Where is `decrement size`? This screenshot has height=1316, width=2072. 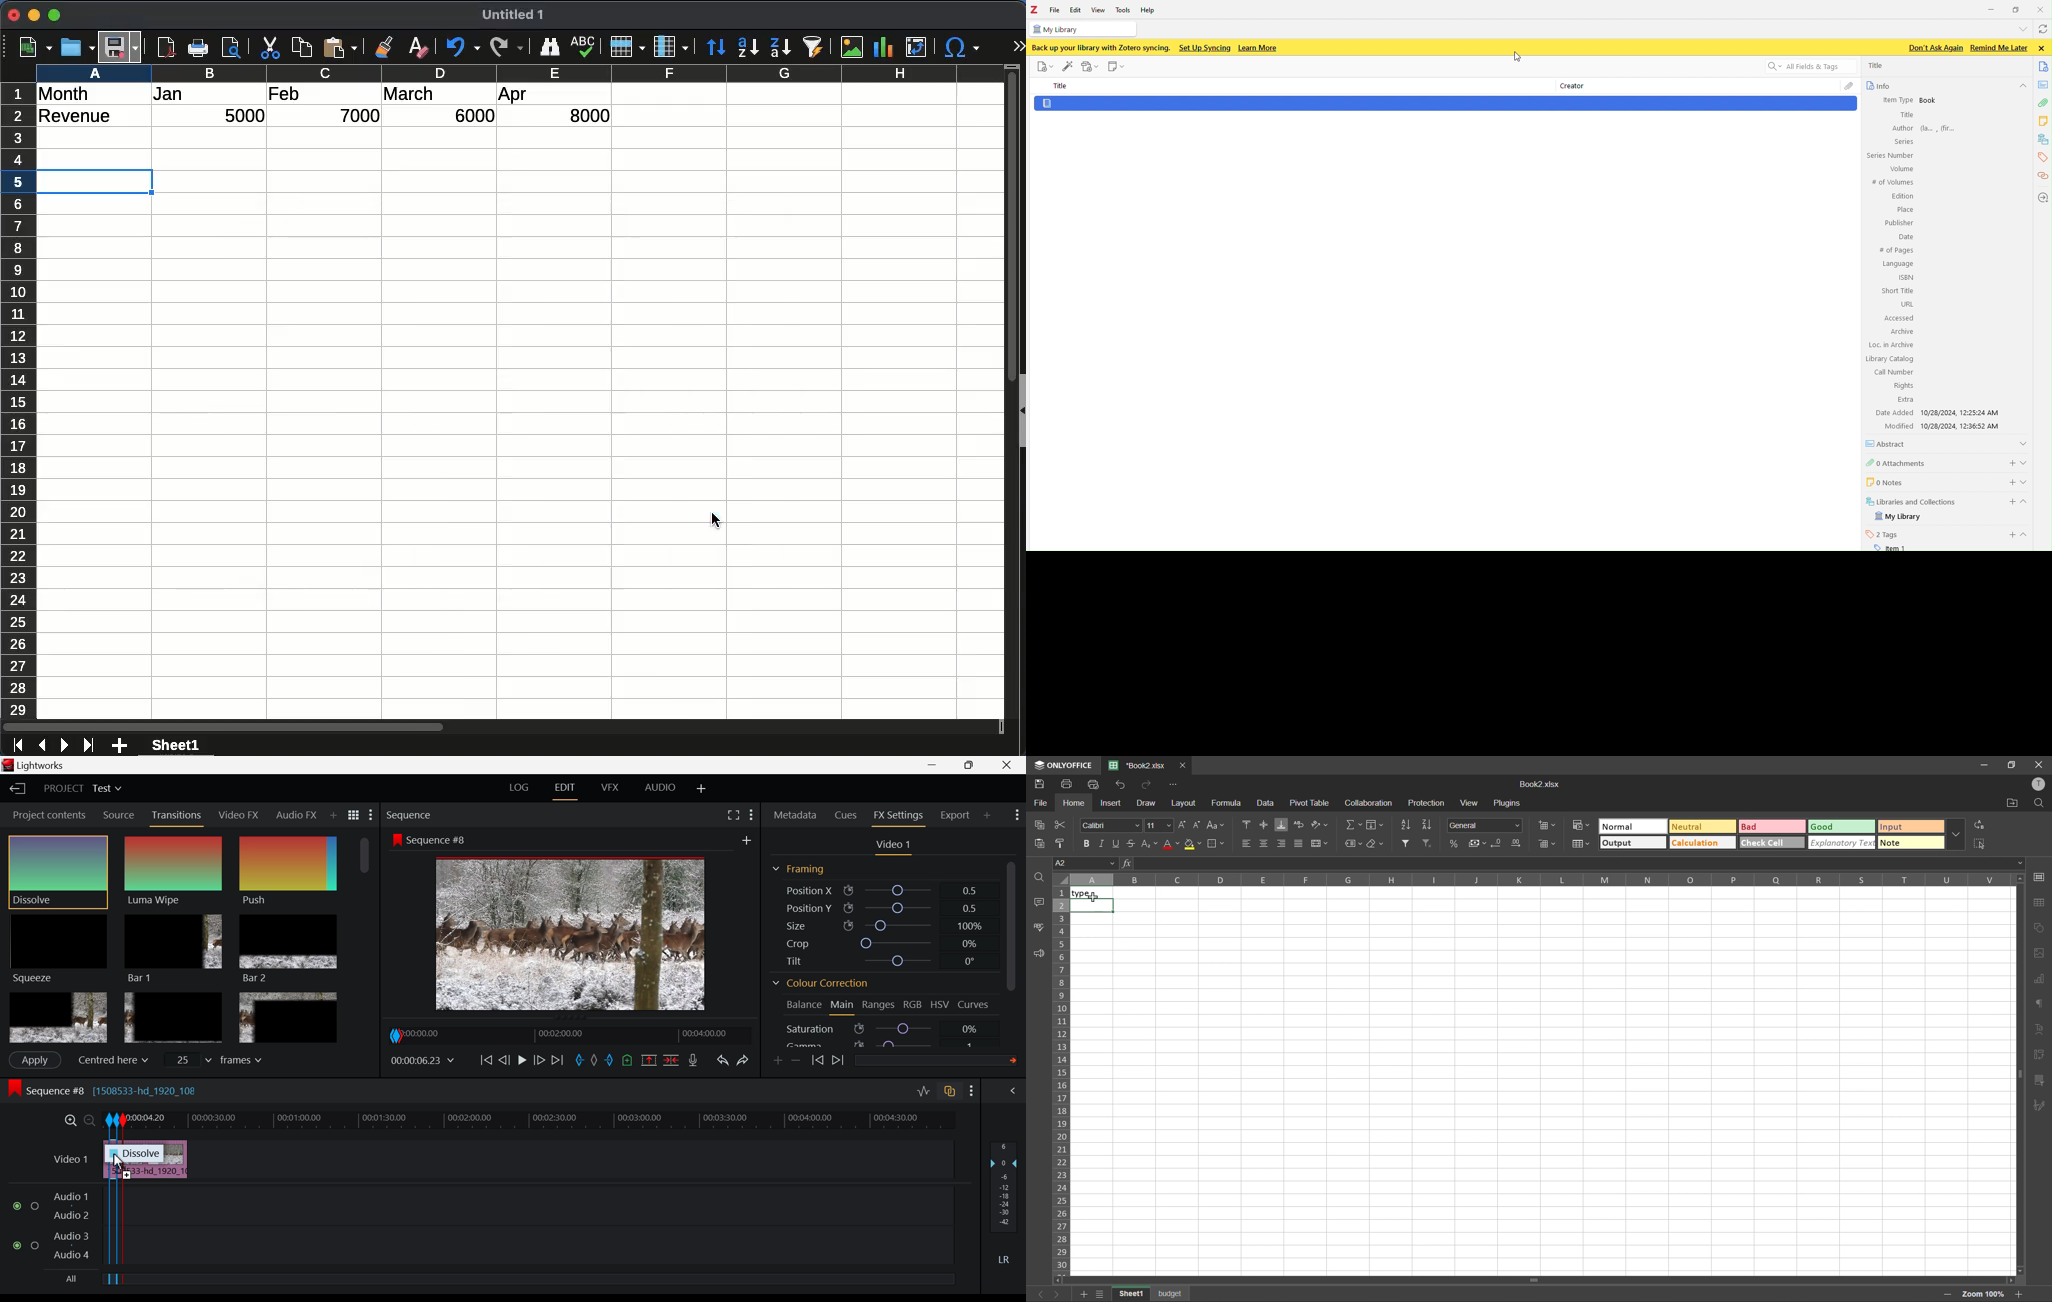 decrement size is located at coordinates (1199, 825).